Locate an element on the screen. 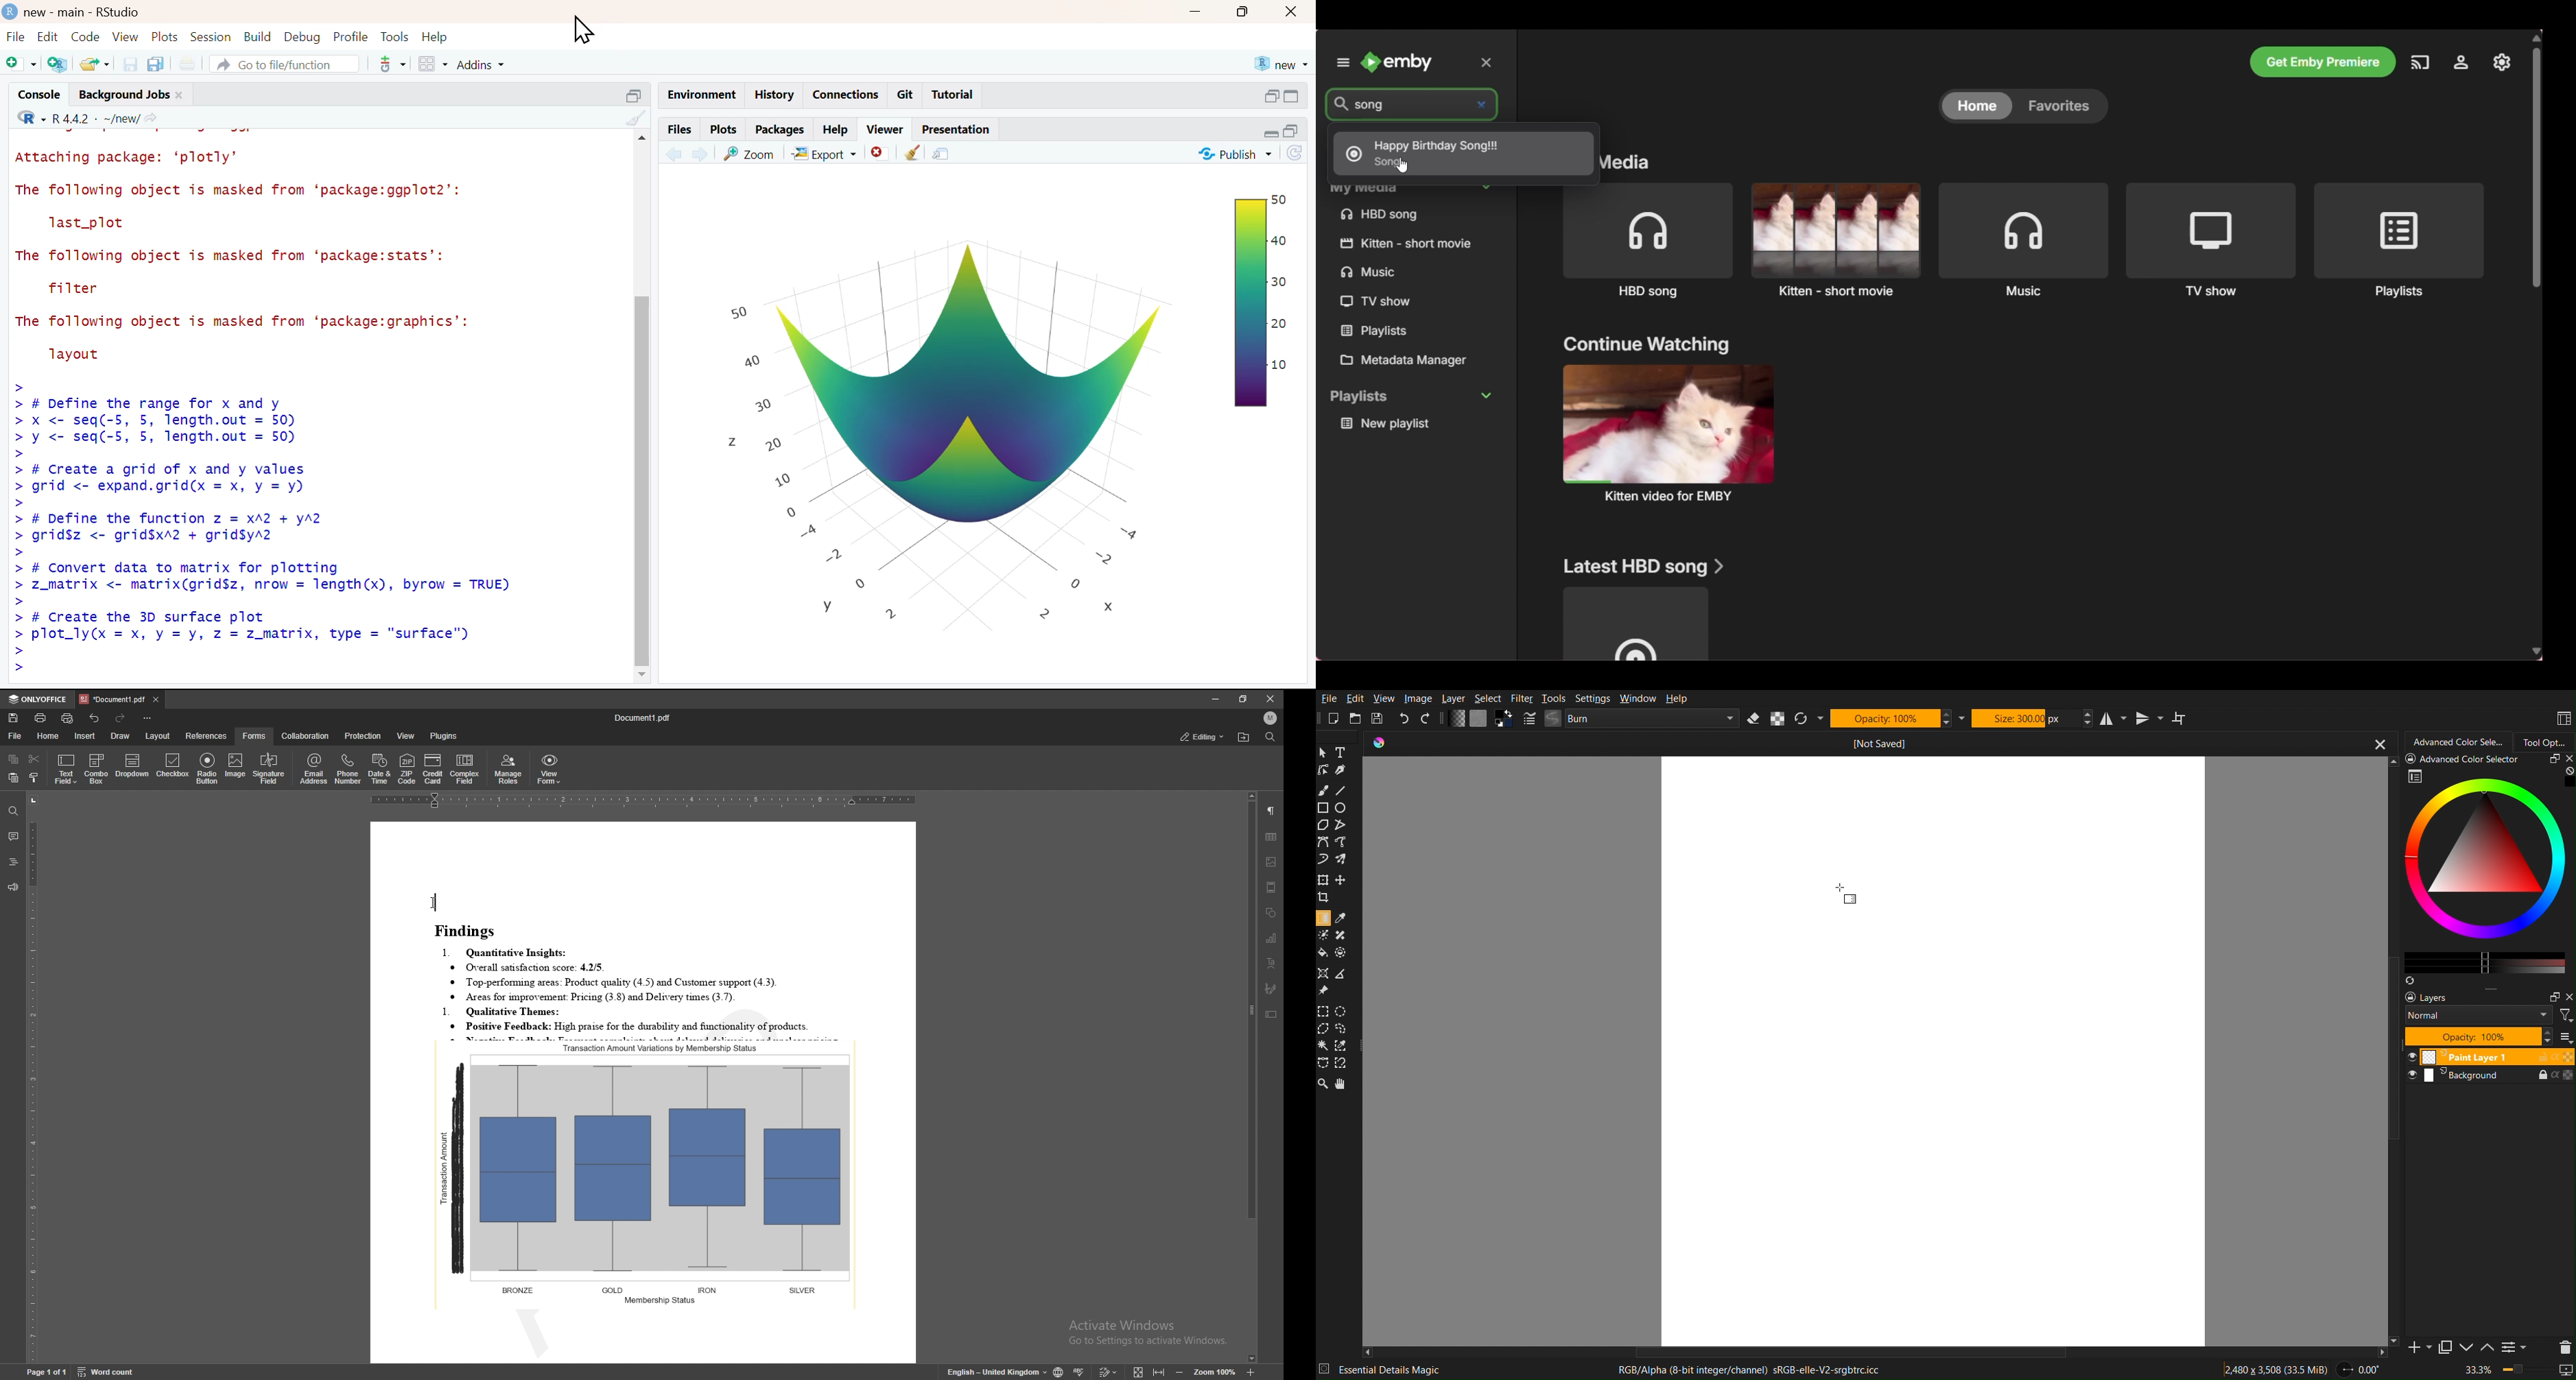 Image resolution: width=2576 pixels, height=1400 pixels. Down is located at coordinates (2466, 1348).